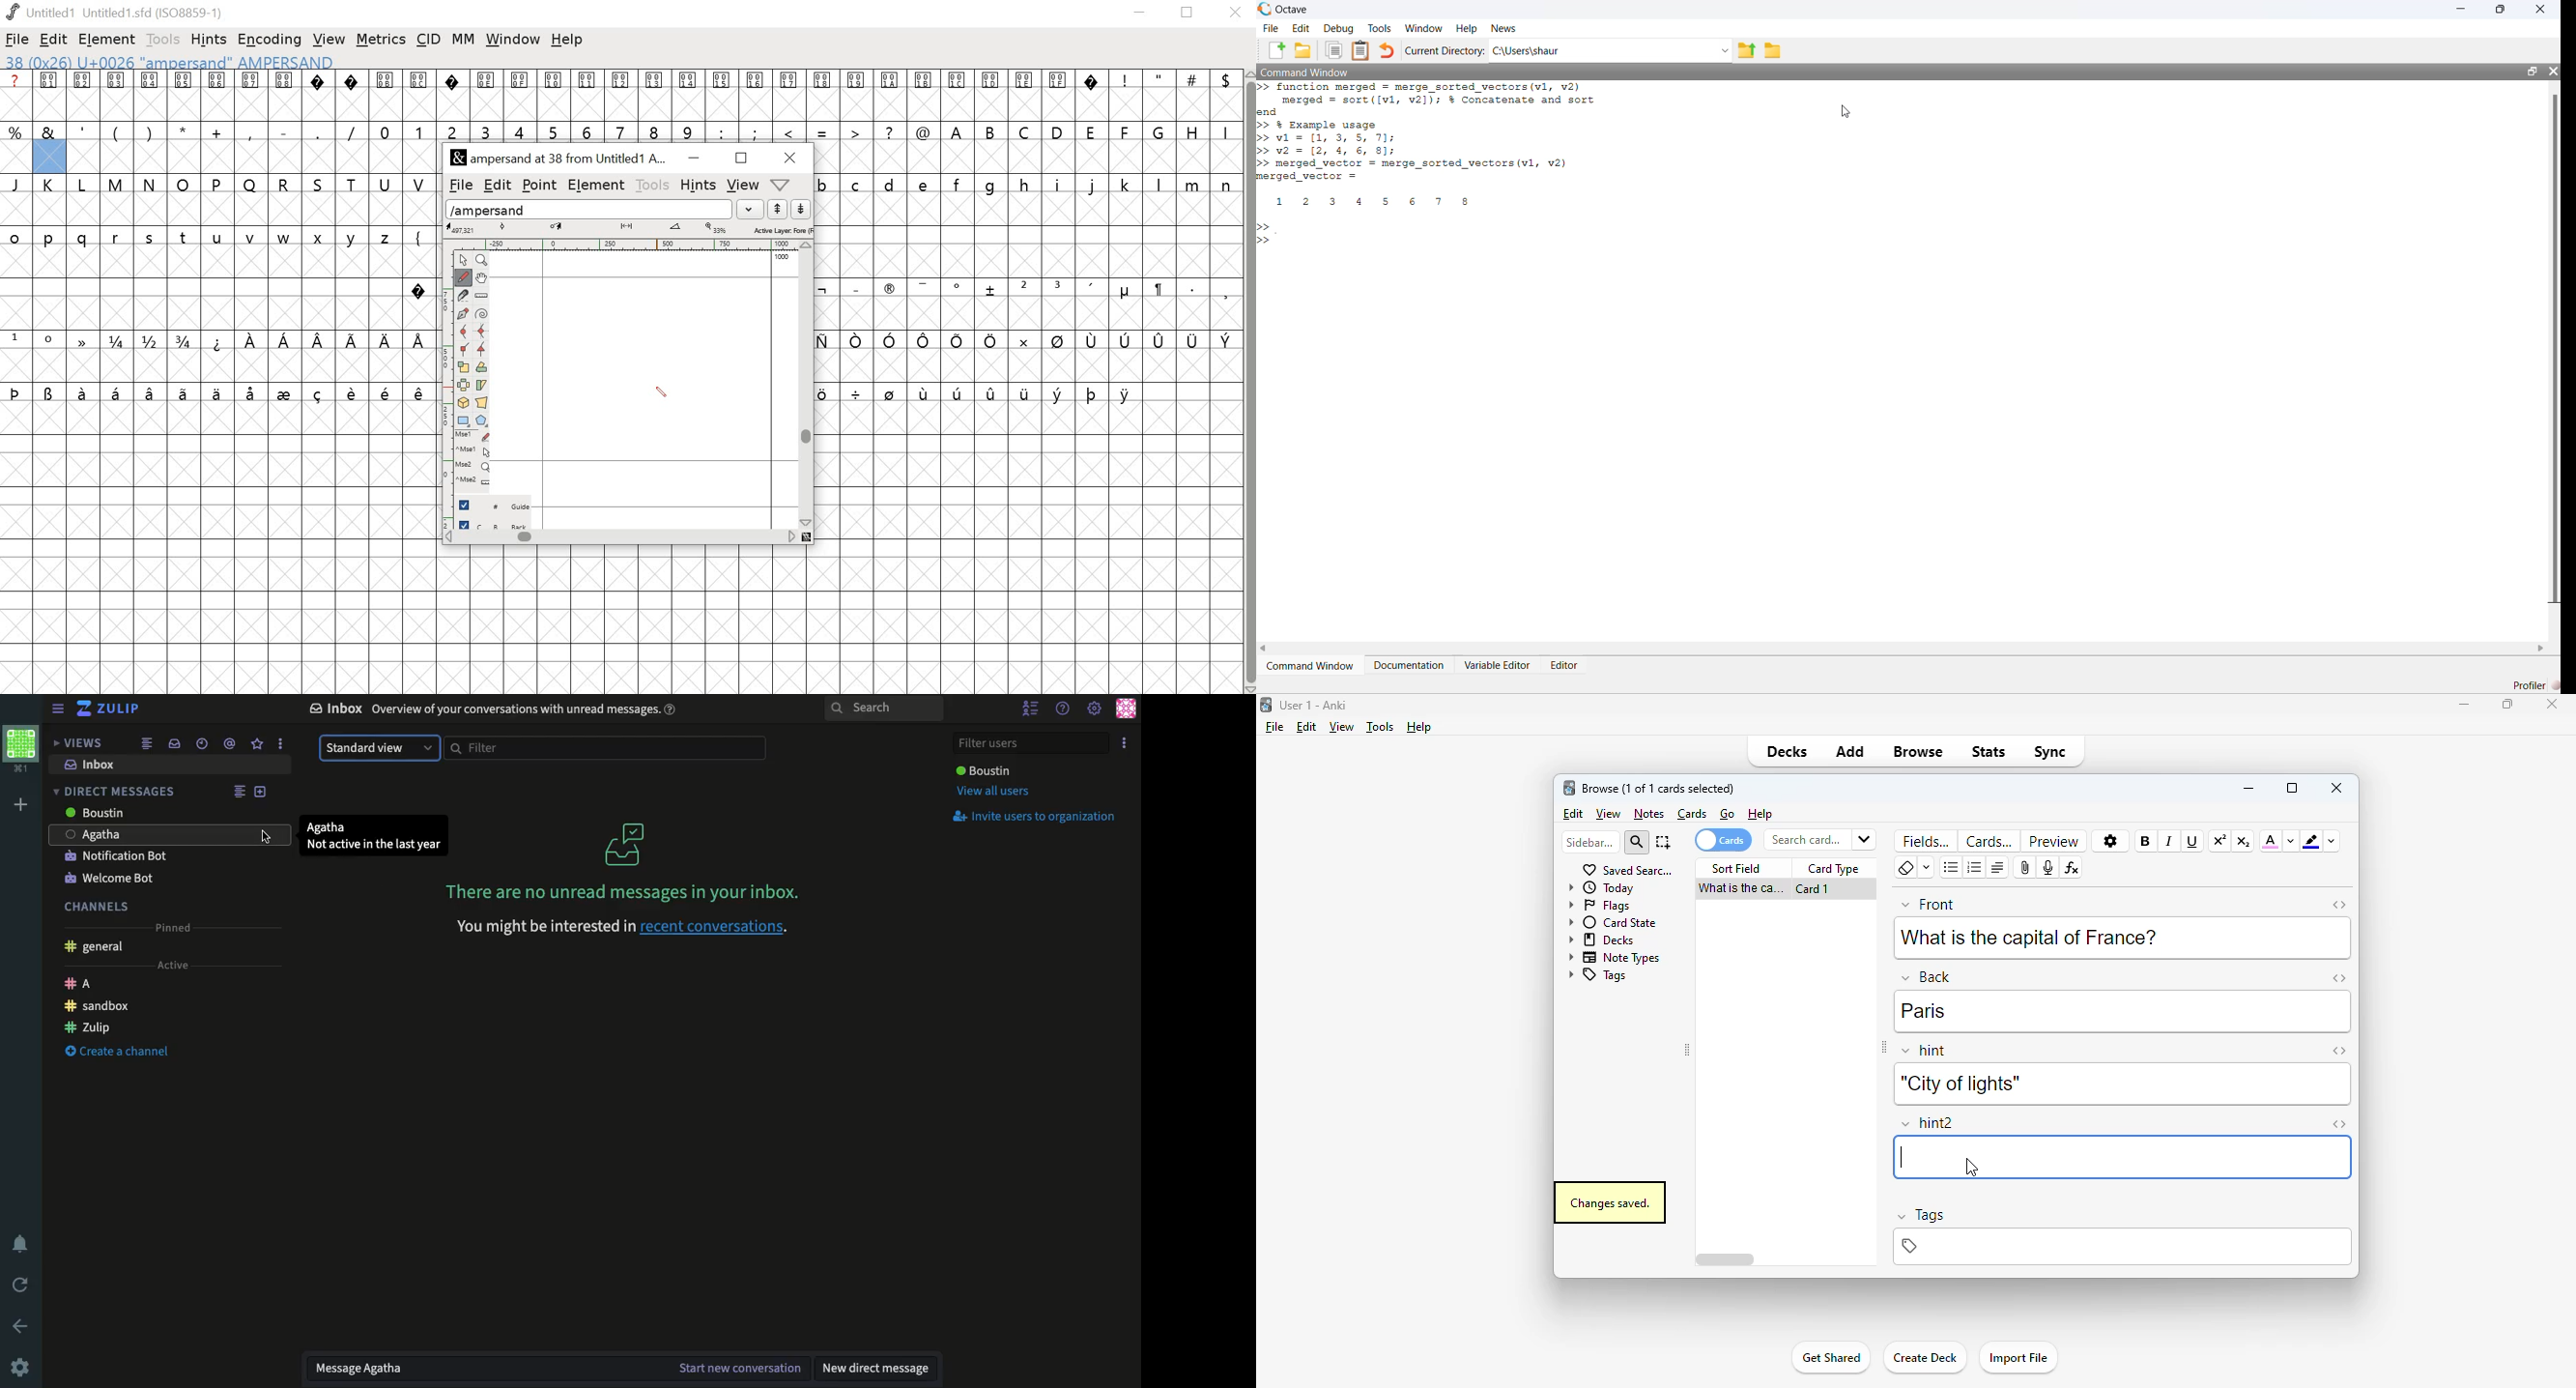  What do you see at coordinates (419, 131) in the screenshot?
I see `1` at bounding box center [419, 131].